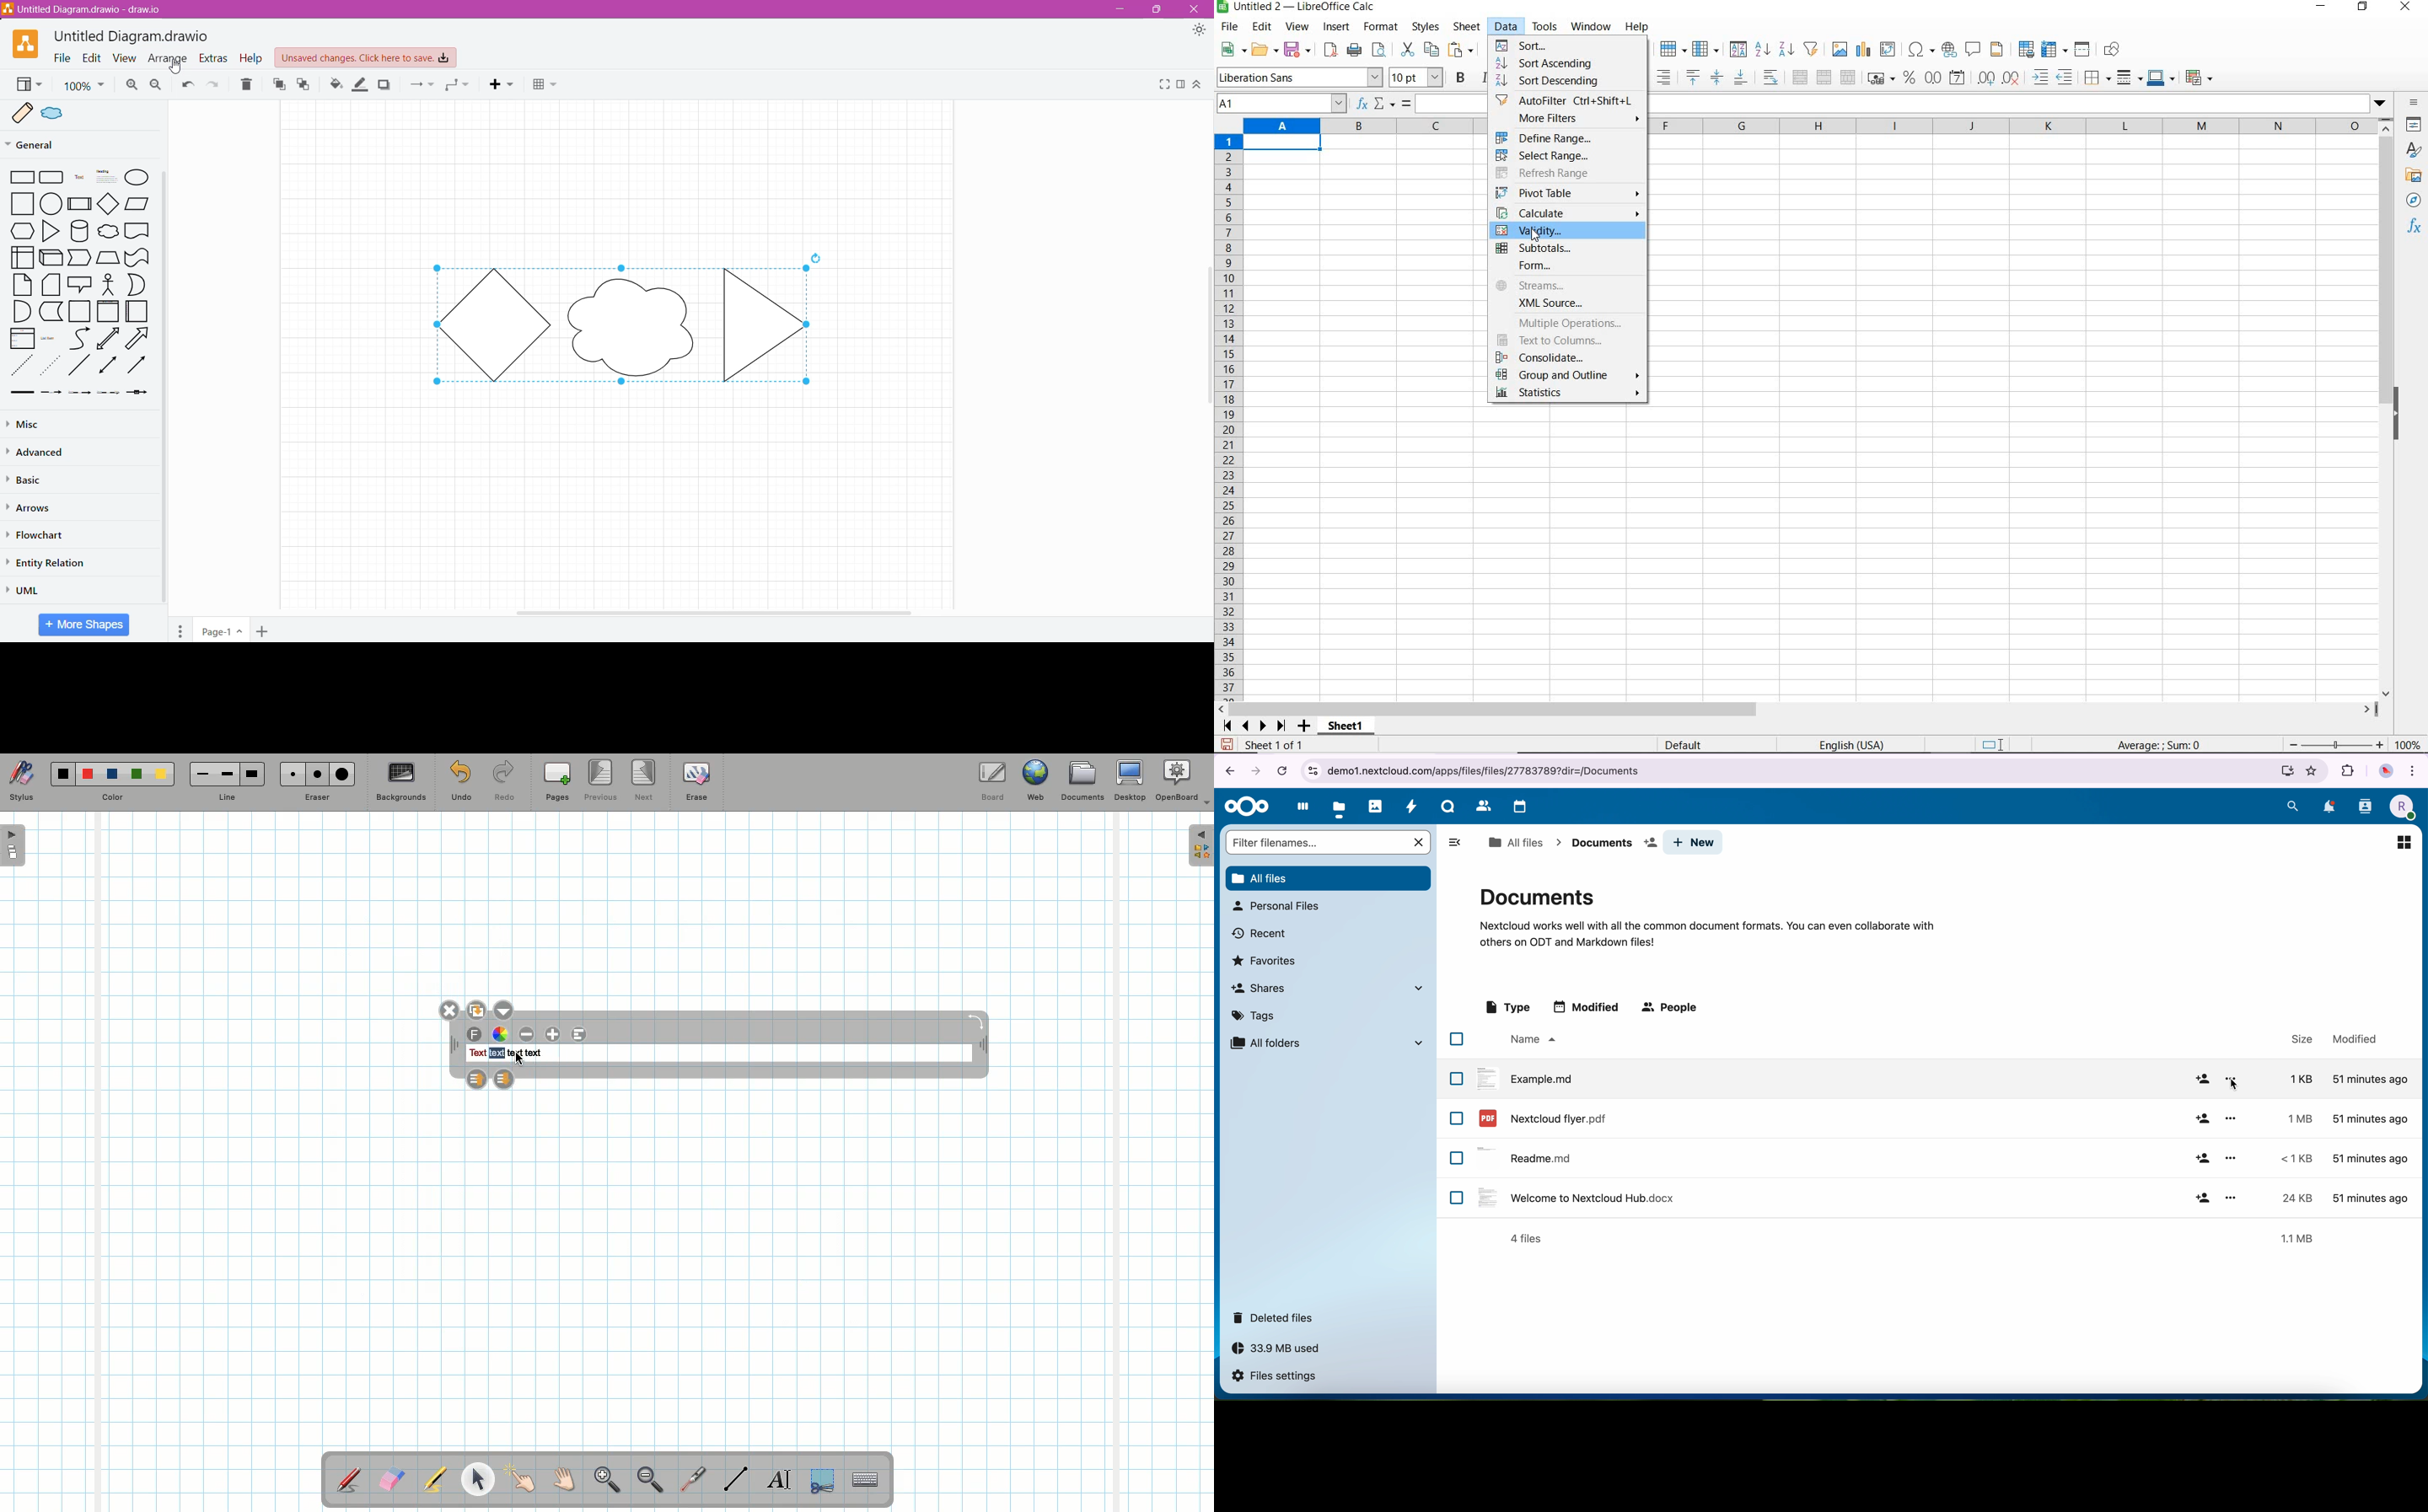 Image resolution: width=2436 pixels, height=1512 pixels. I want to click on insert chart, so click(1864, 50).